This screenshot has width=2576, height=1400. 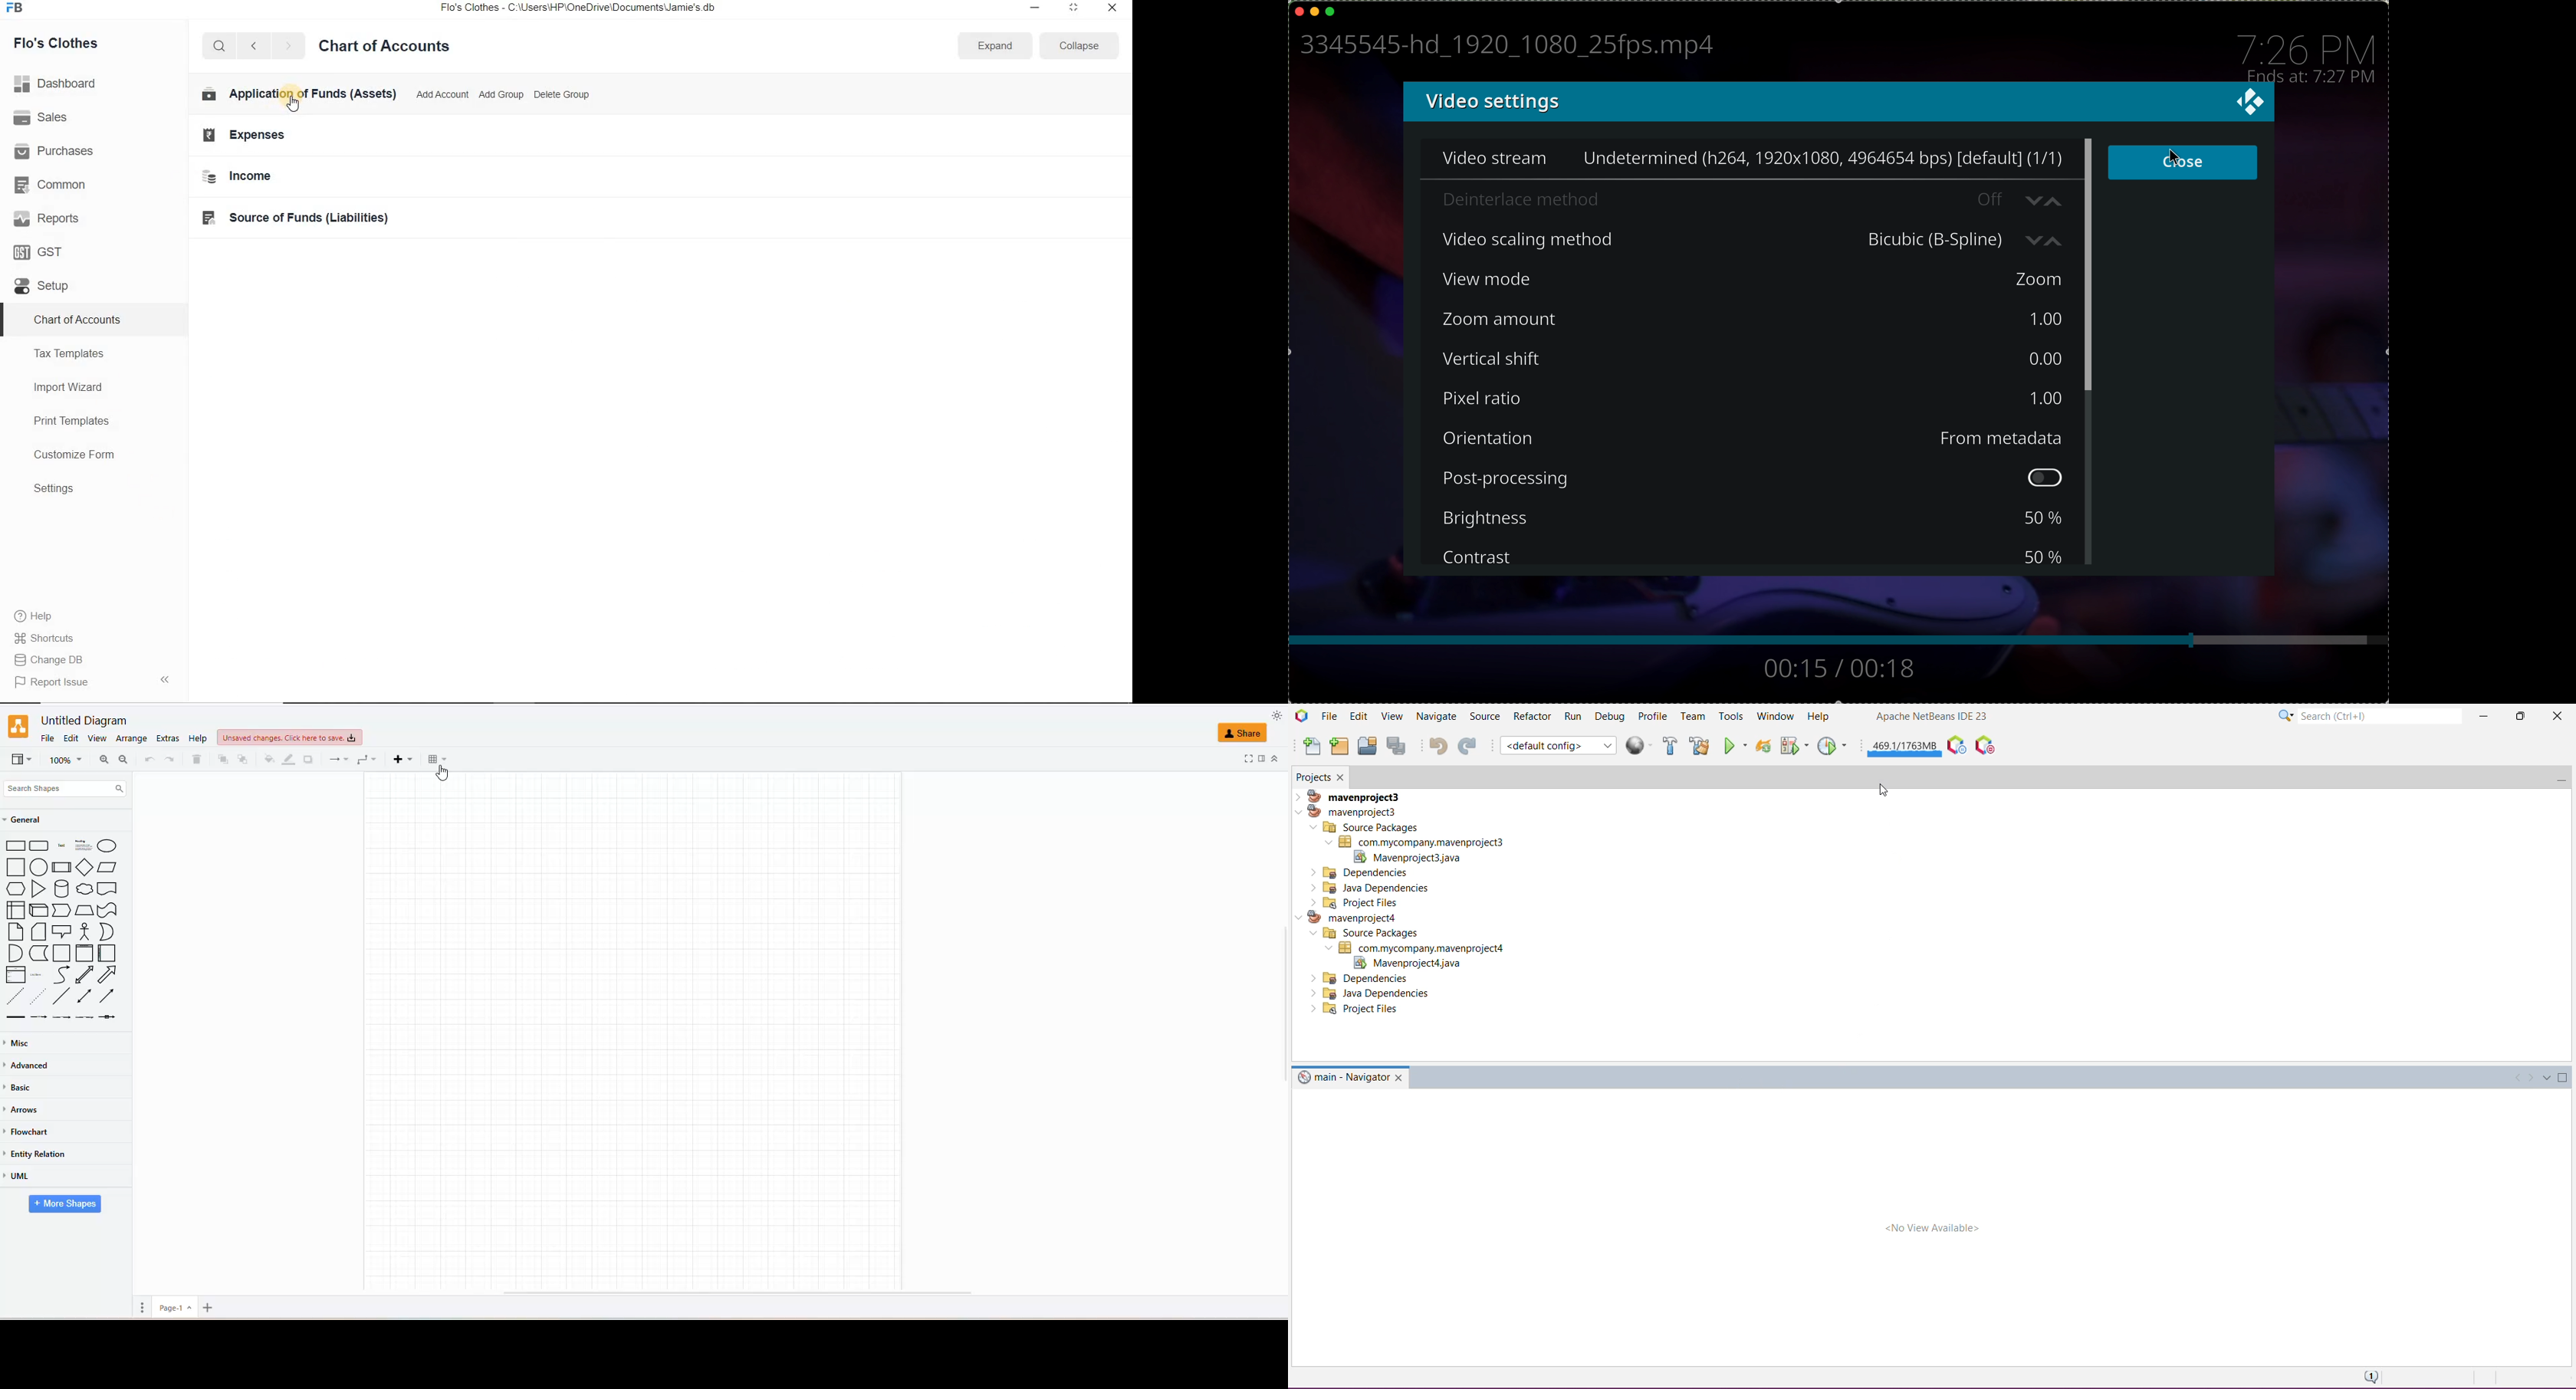 I want to click on click on close button, so click(x=2183, y=162).